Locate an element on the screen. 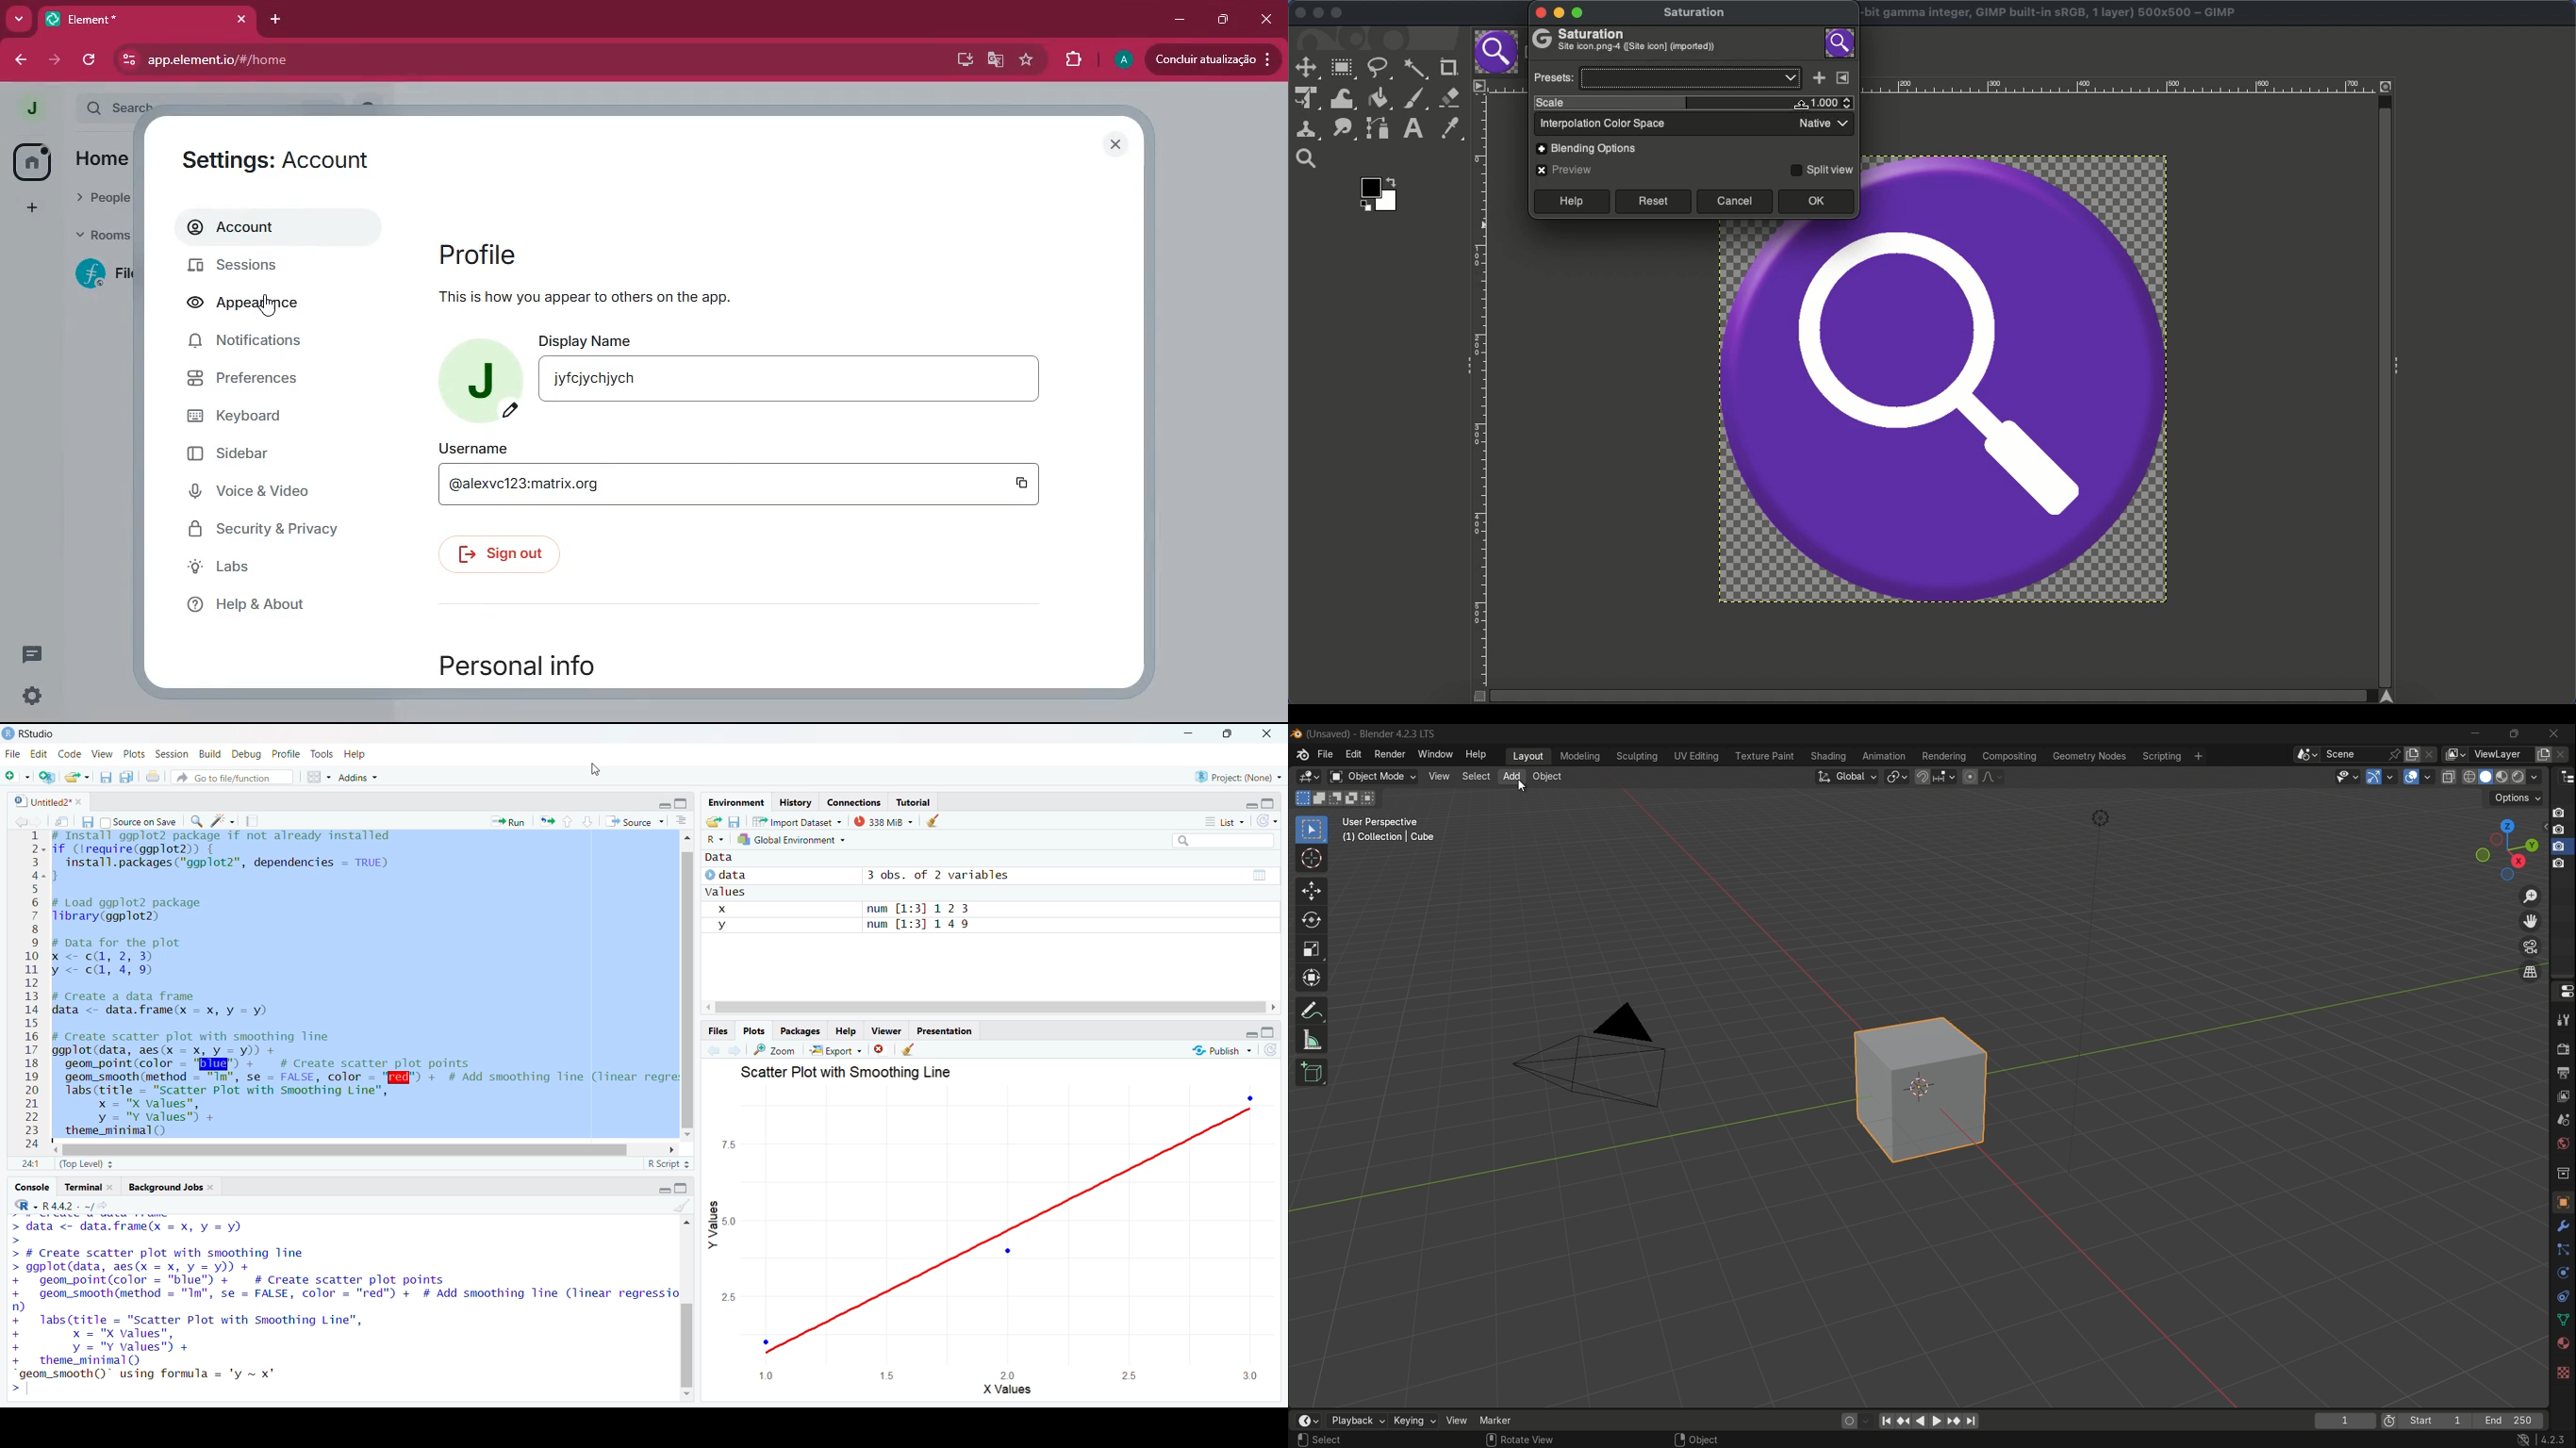  values is located at coordinates (732, 891).